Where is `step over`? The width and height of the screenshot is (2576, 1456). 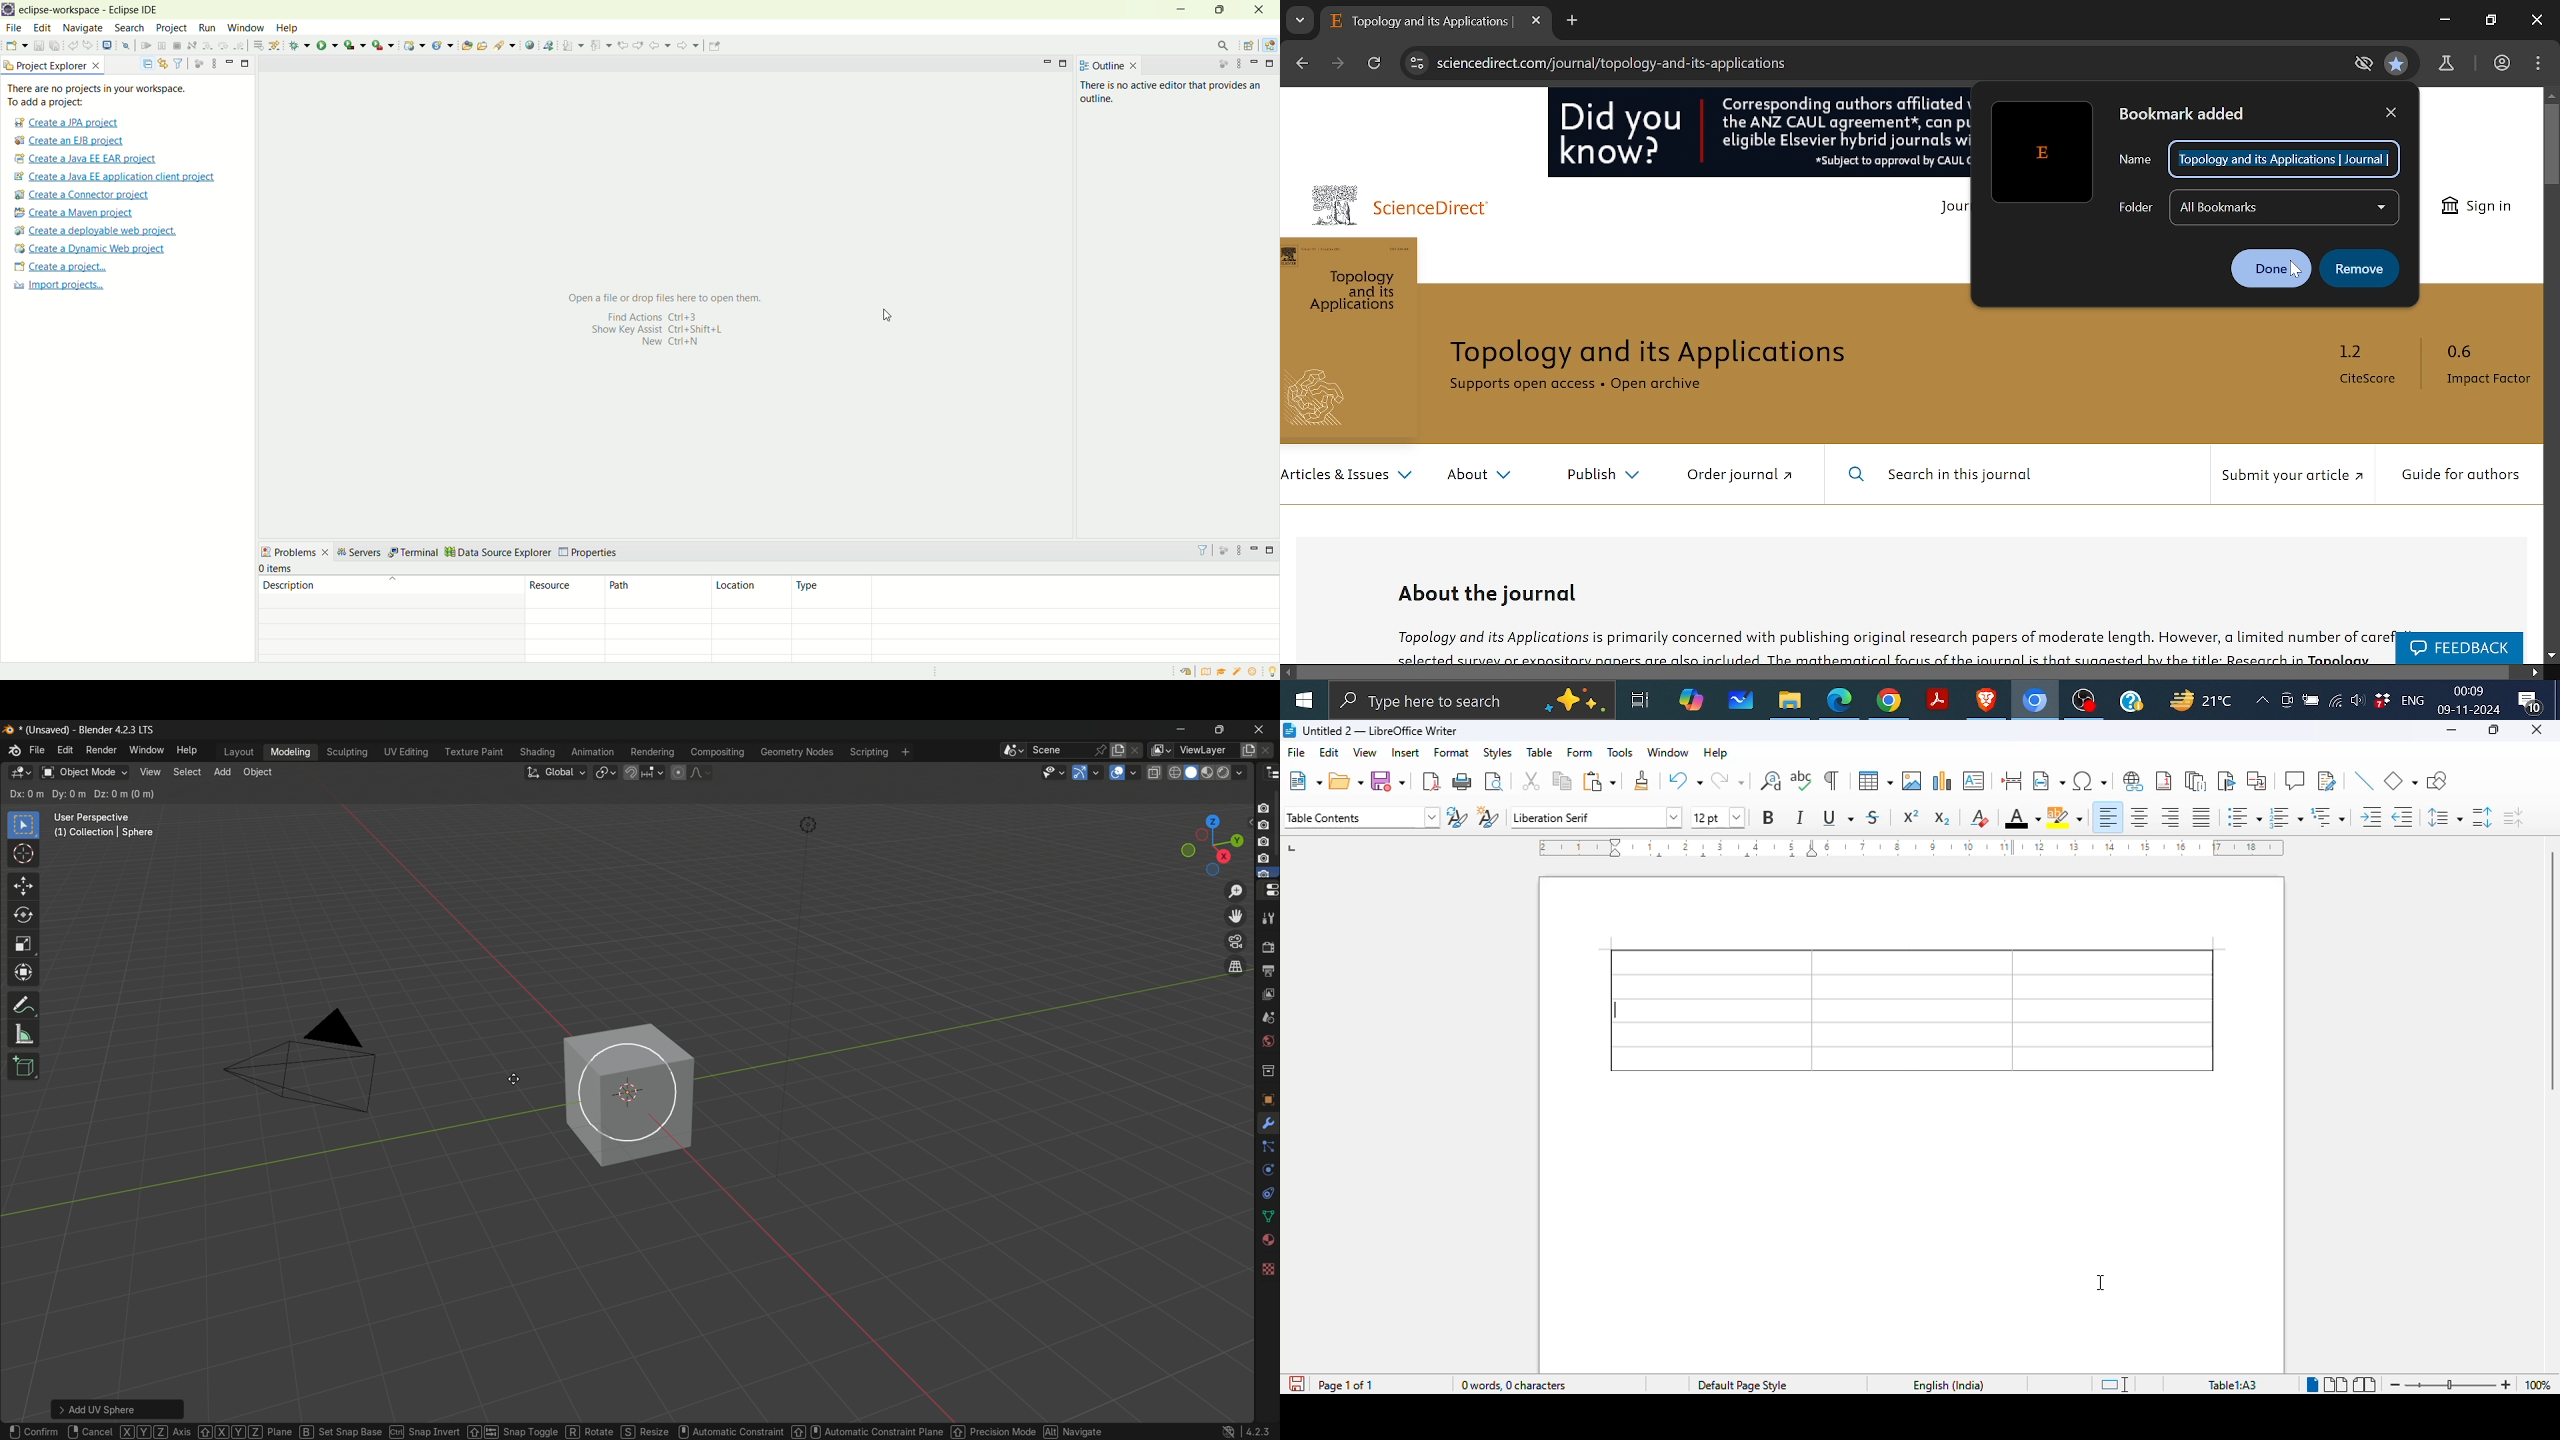
step over is located at coordinates (222, 46).